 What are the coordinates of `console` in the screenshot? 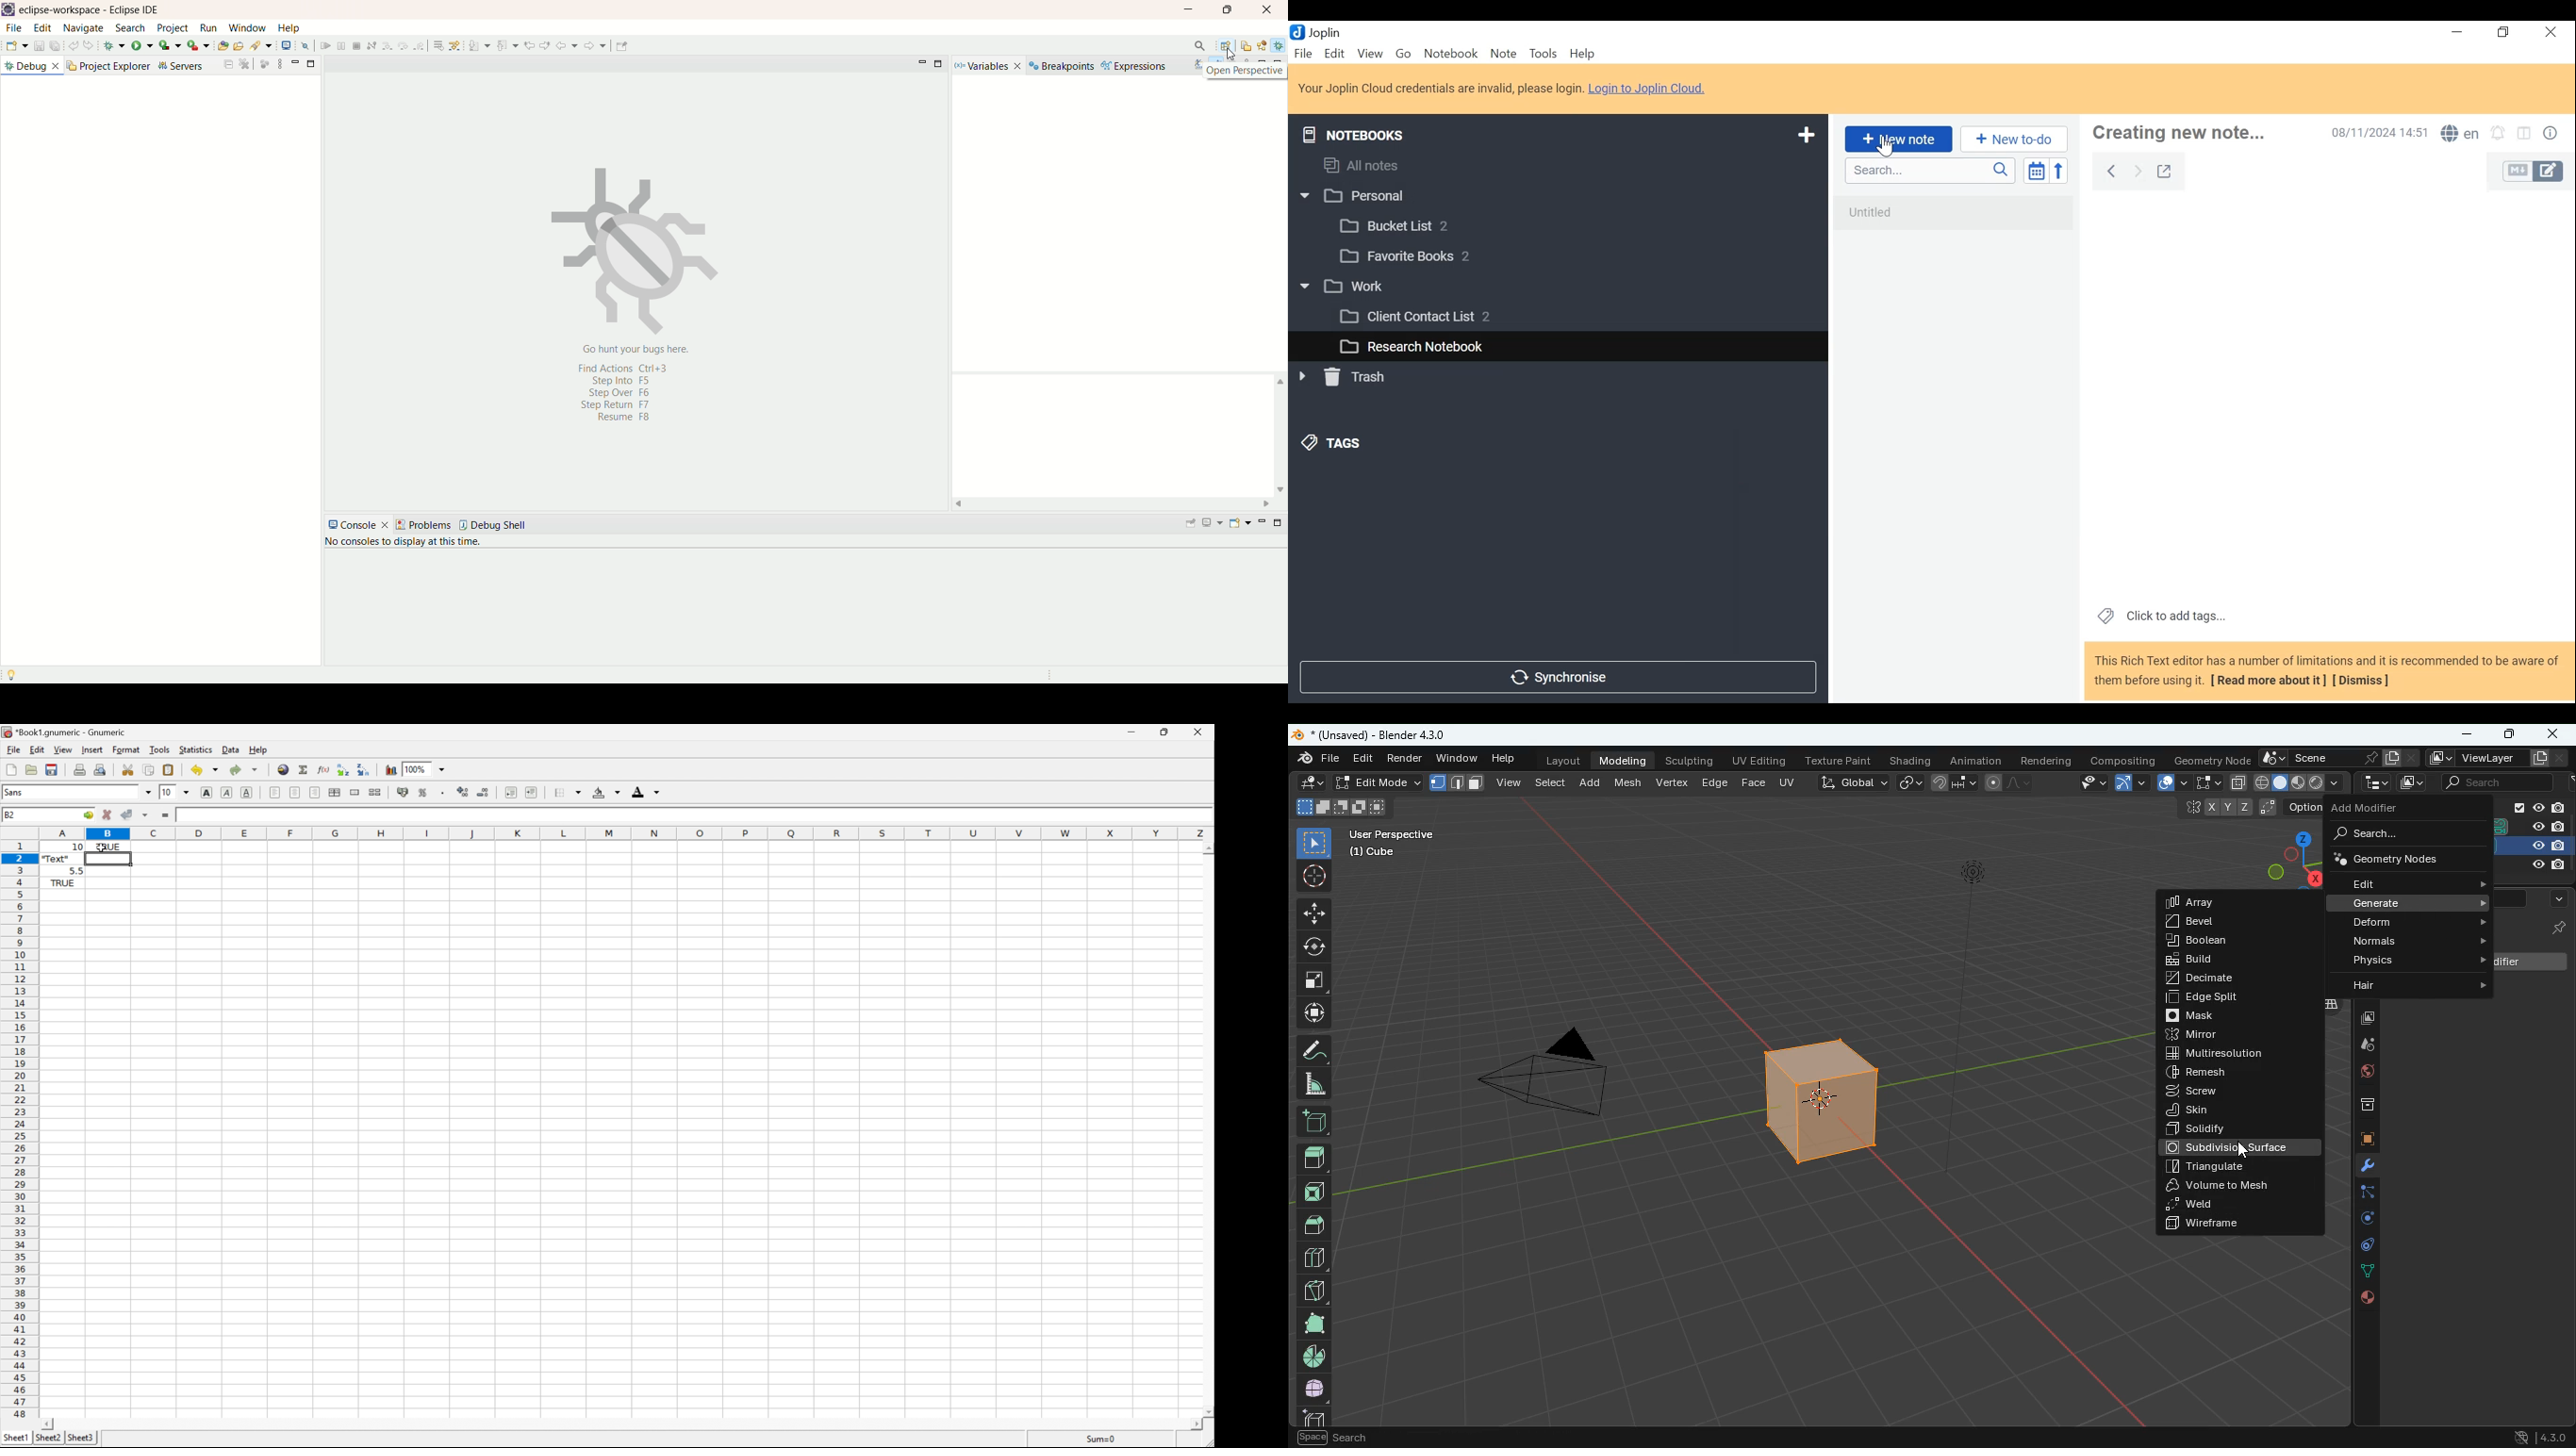 It's located at (360, 526).